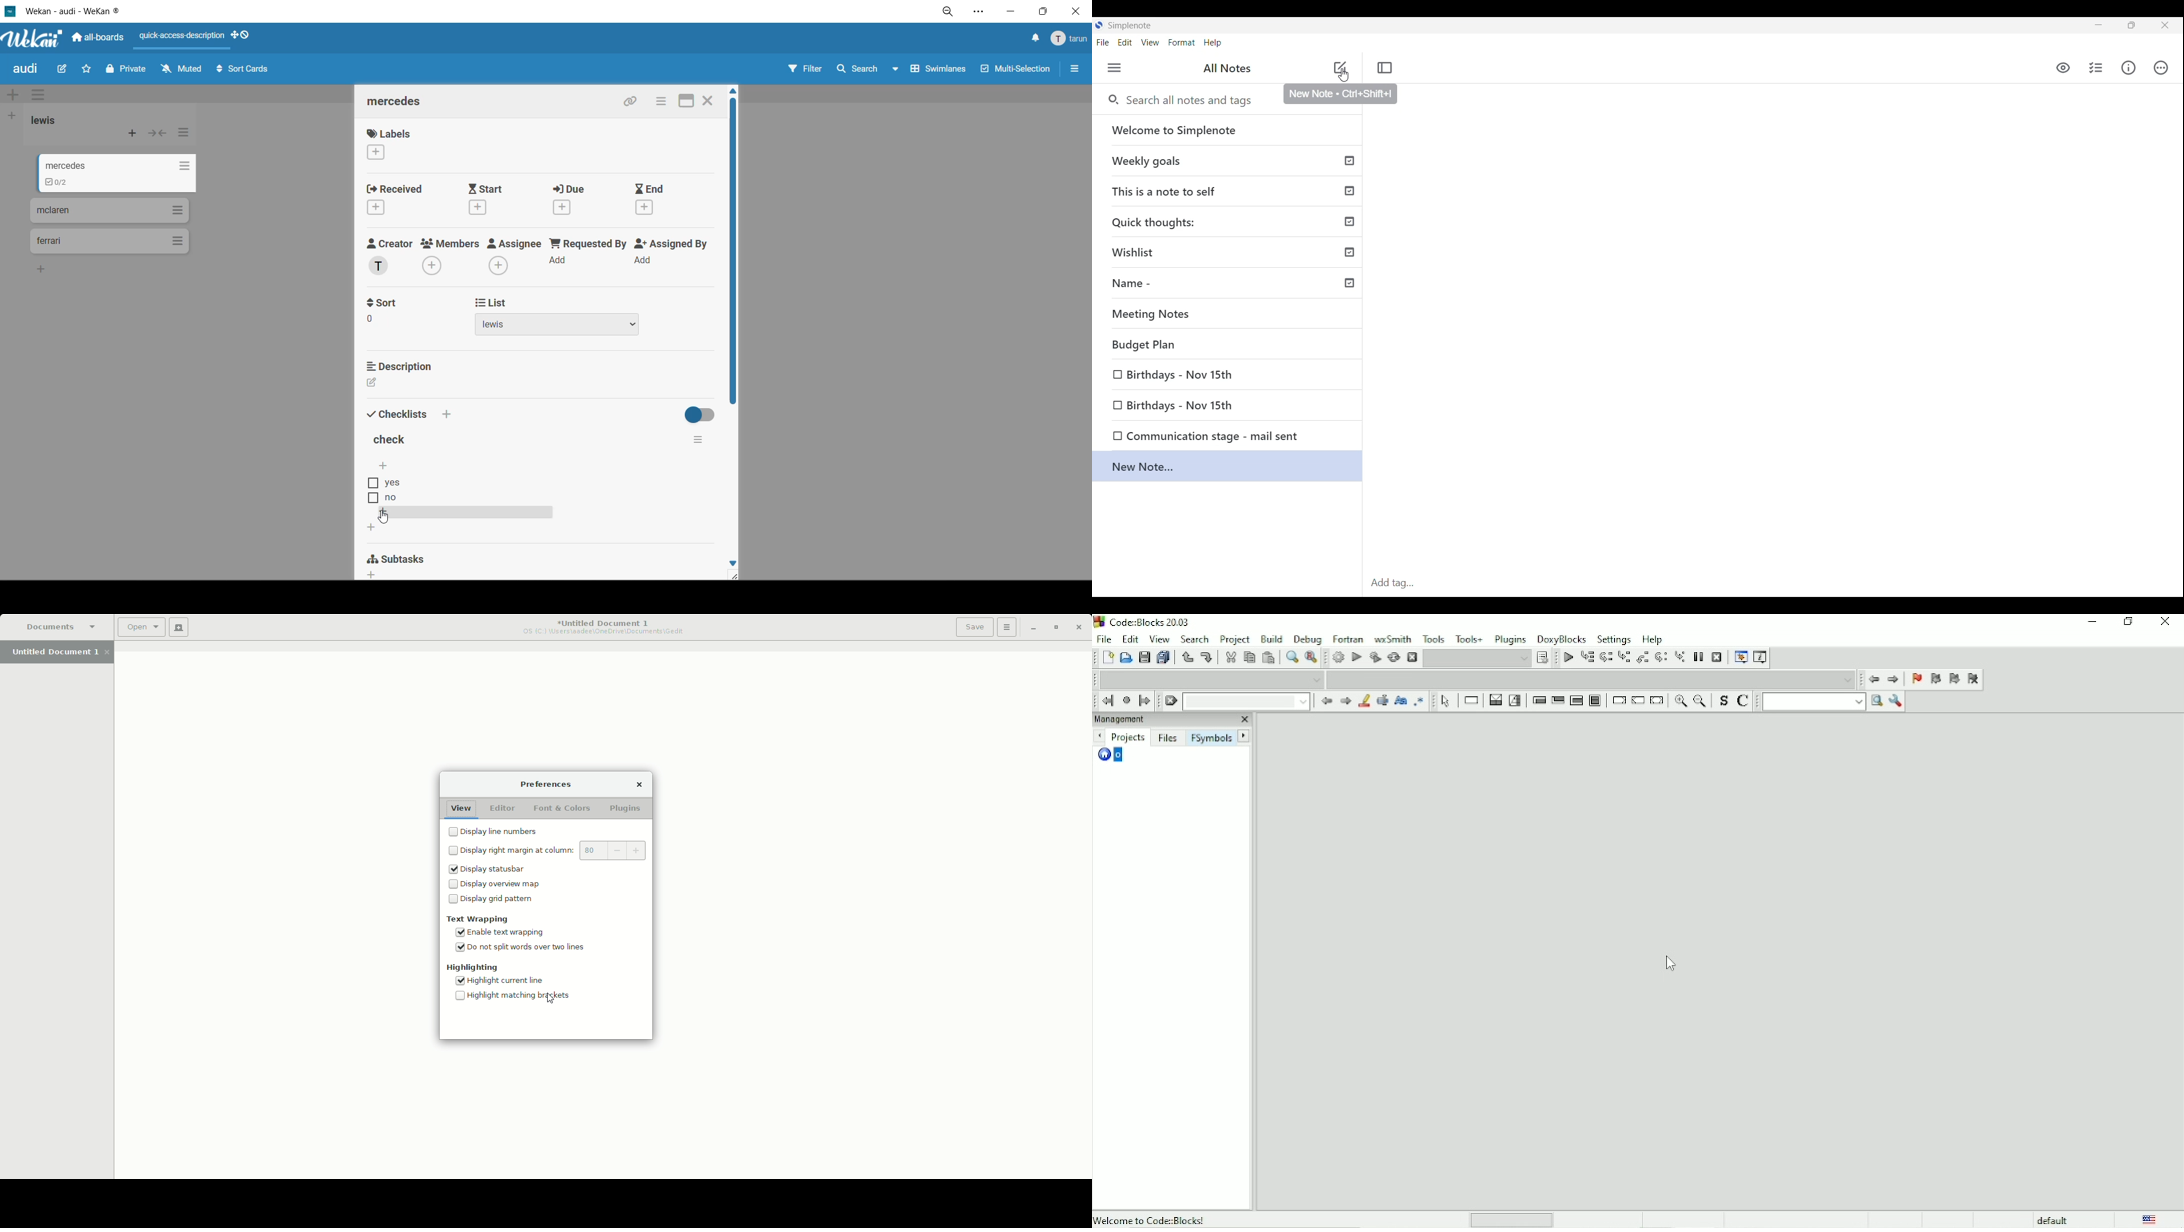  Describe the element at coordinates (2149, 1219) in the screenshot. I see `Language` at that location.